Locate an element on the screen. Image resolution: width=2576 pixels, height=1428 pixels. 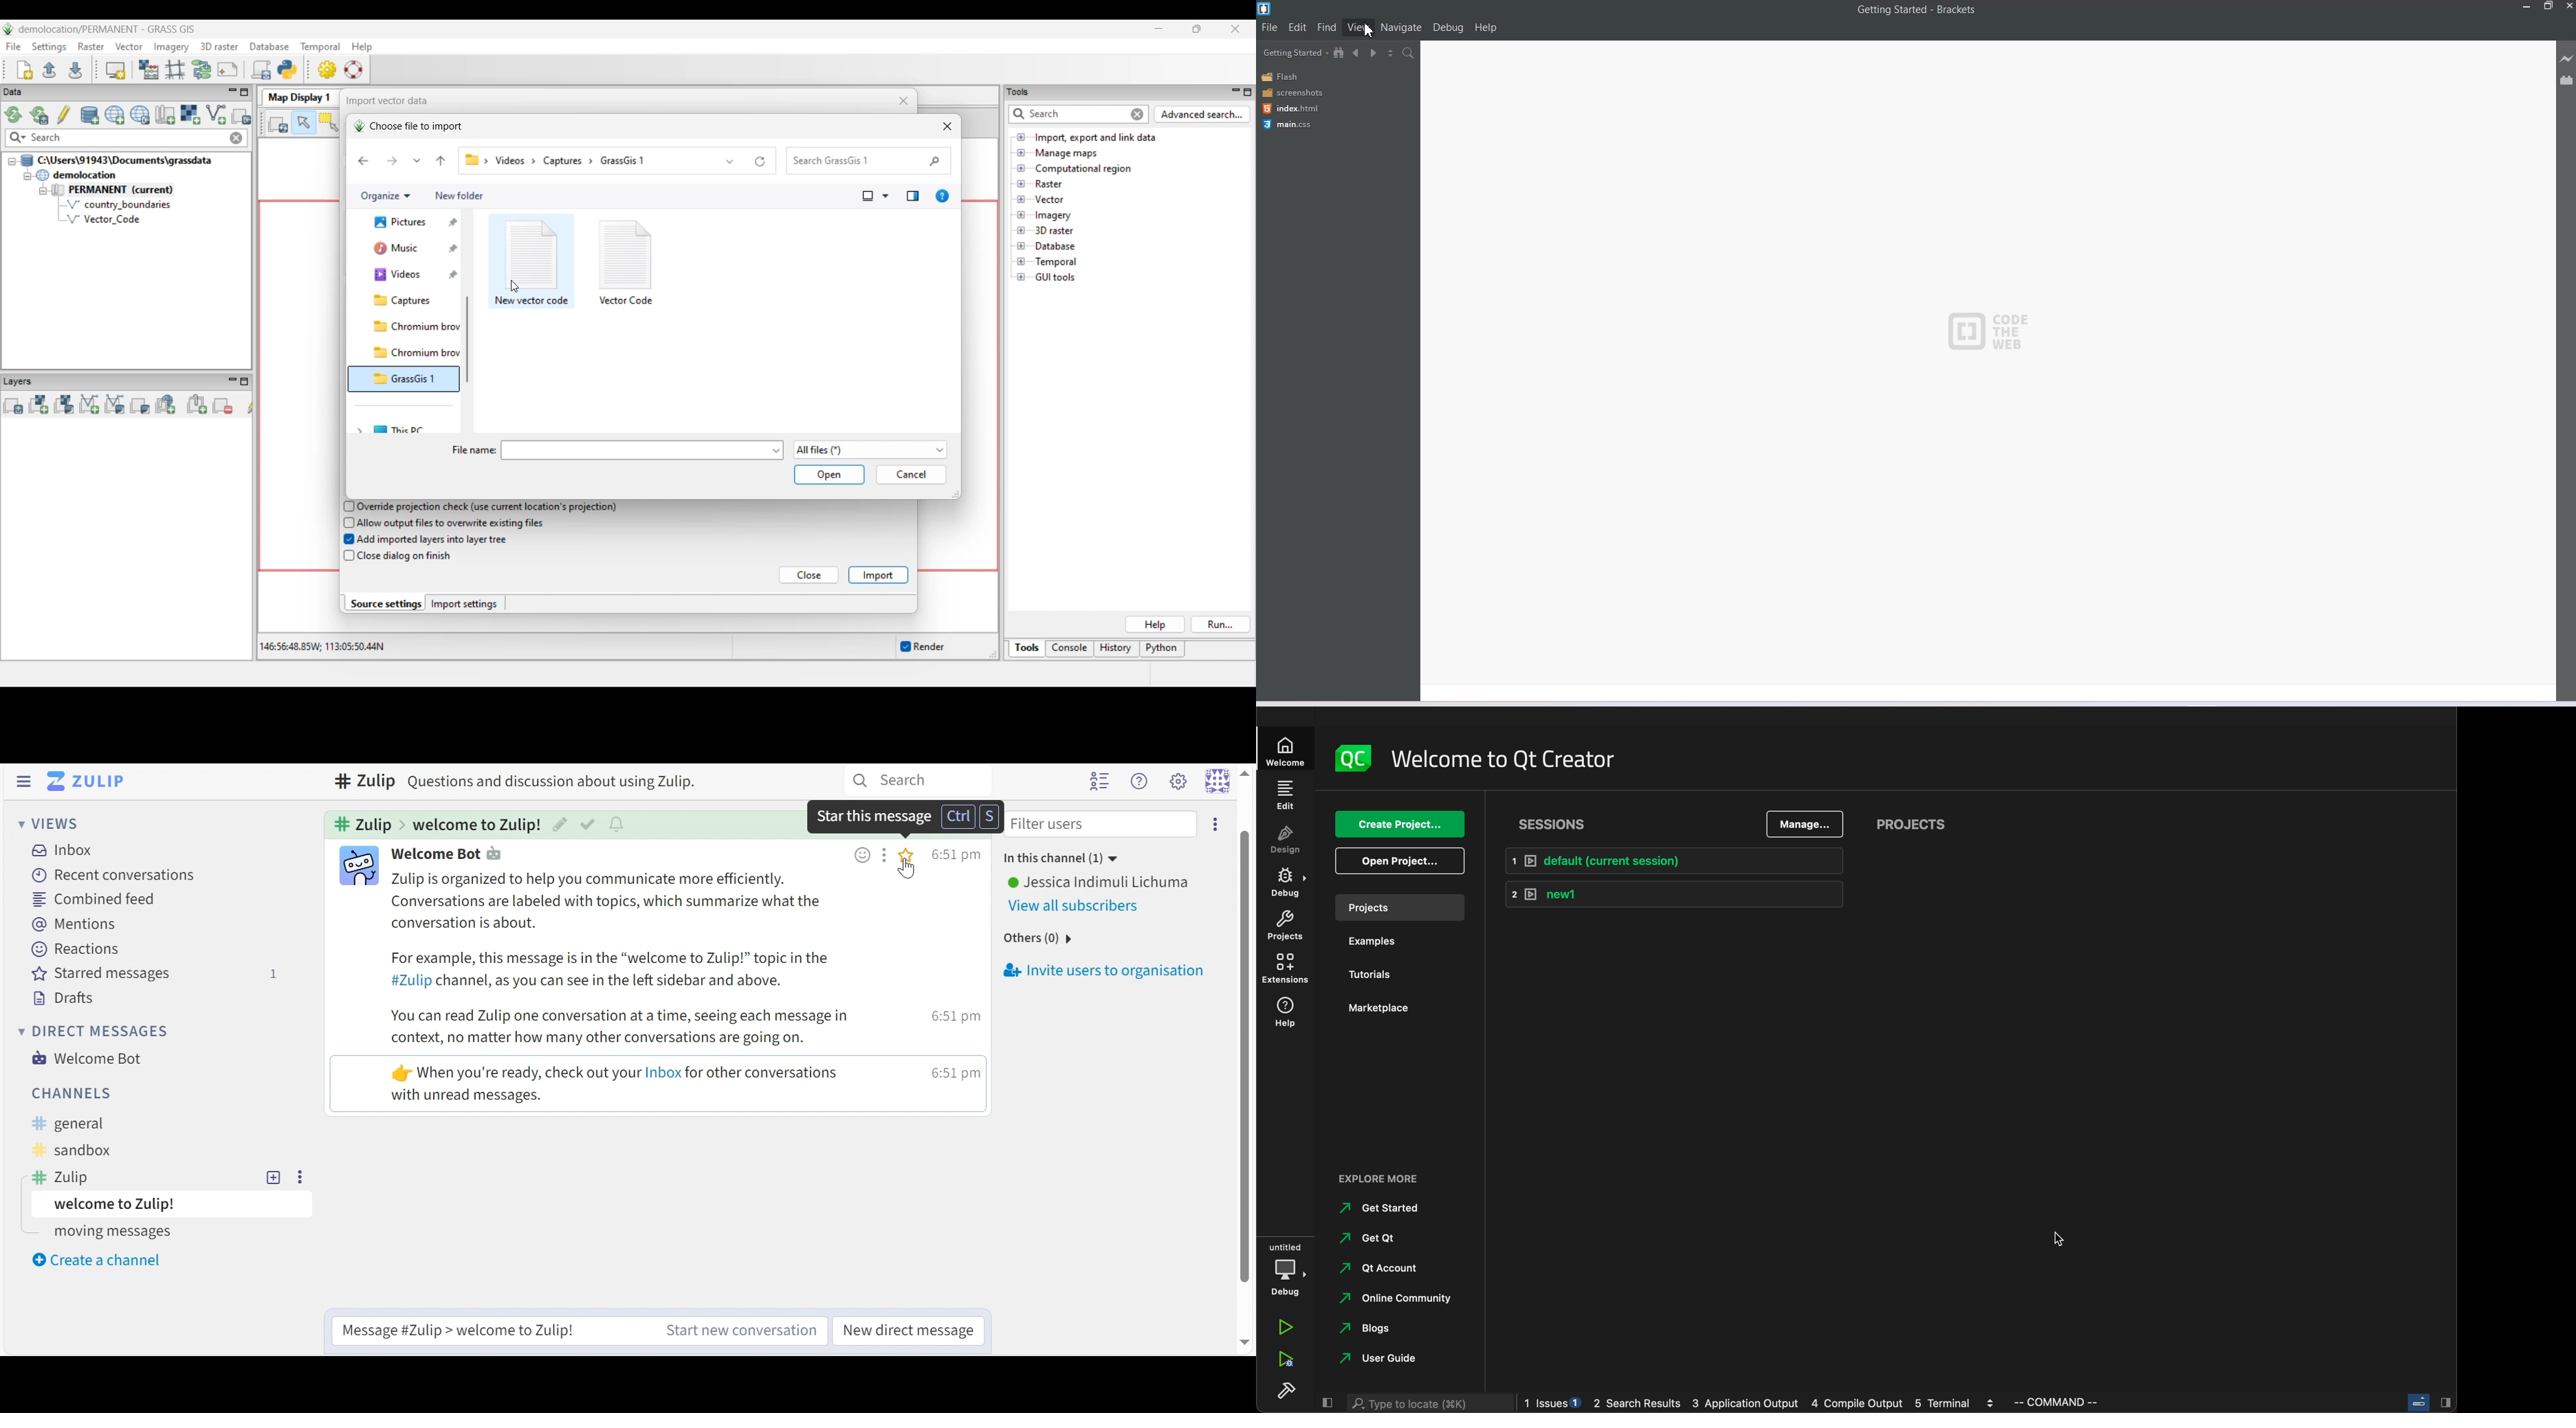
index.html is located at coordinates (1290, 109).